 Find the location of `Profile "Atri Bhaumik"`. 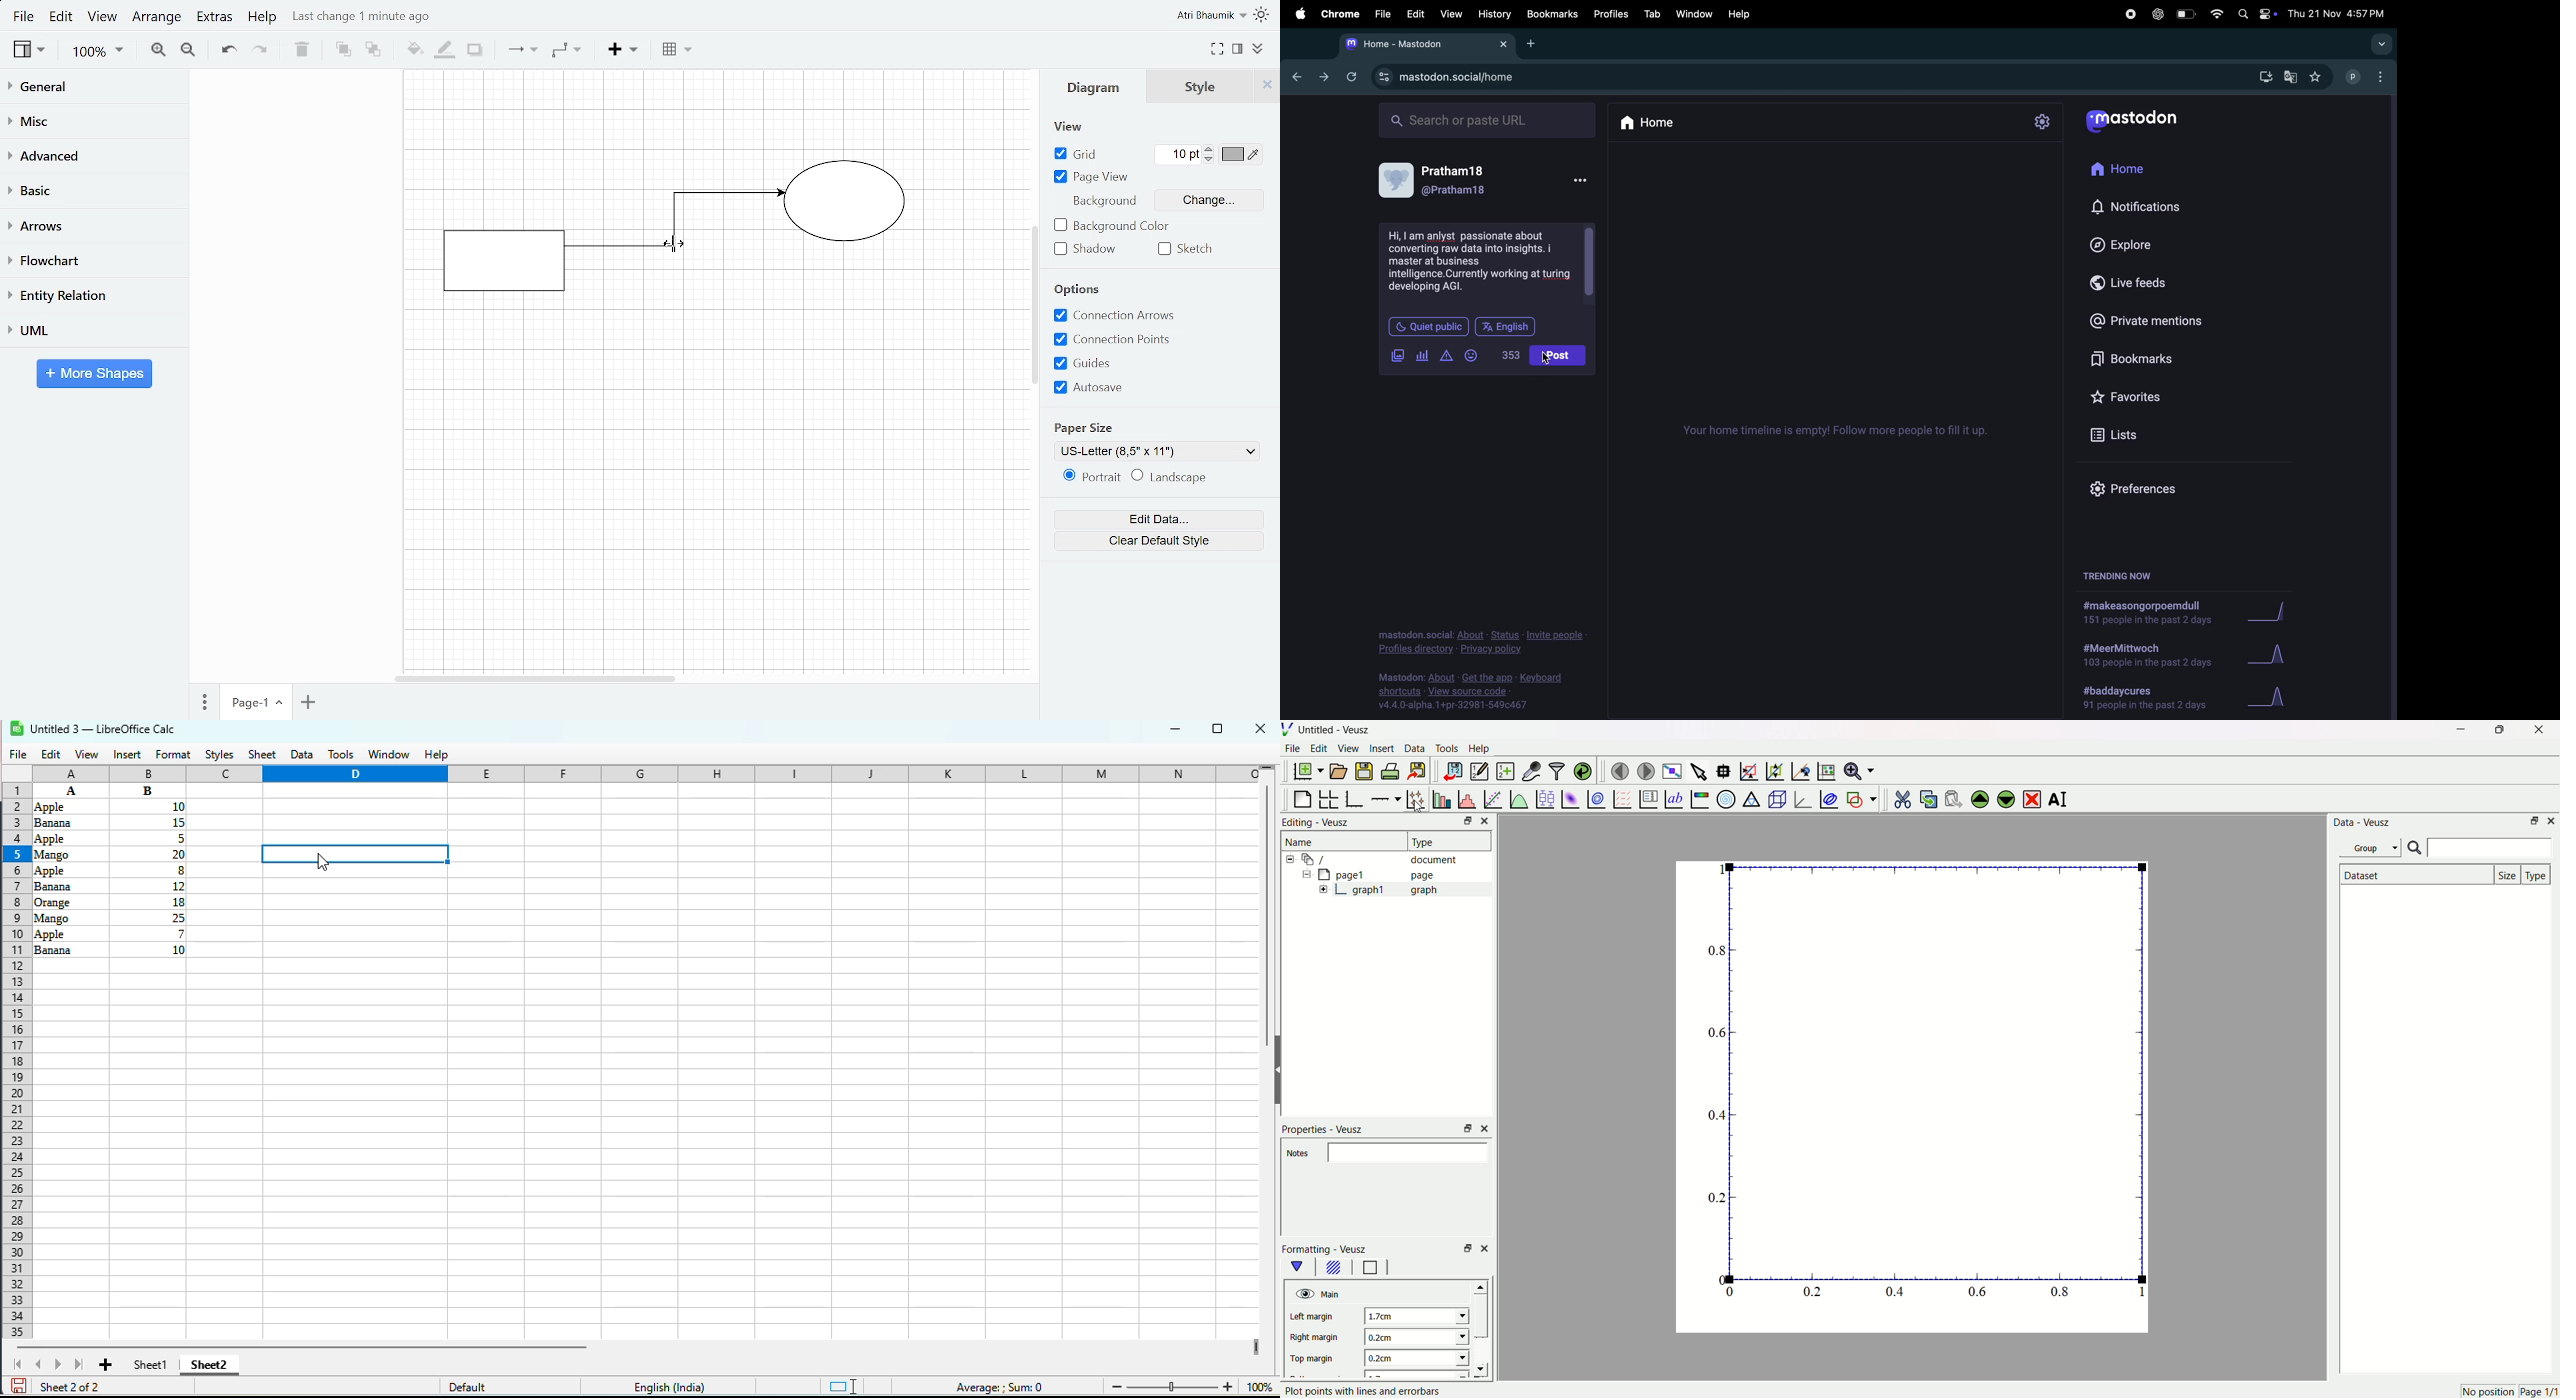

Profile "Atri Bhaumik" is located at coordinates (1212, 15).